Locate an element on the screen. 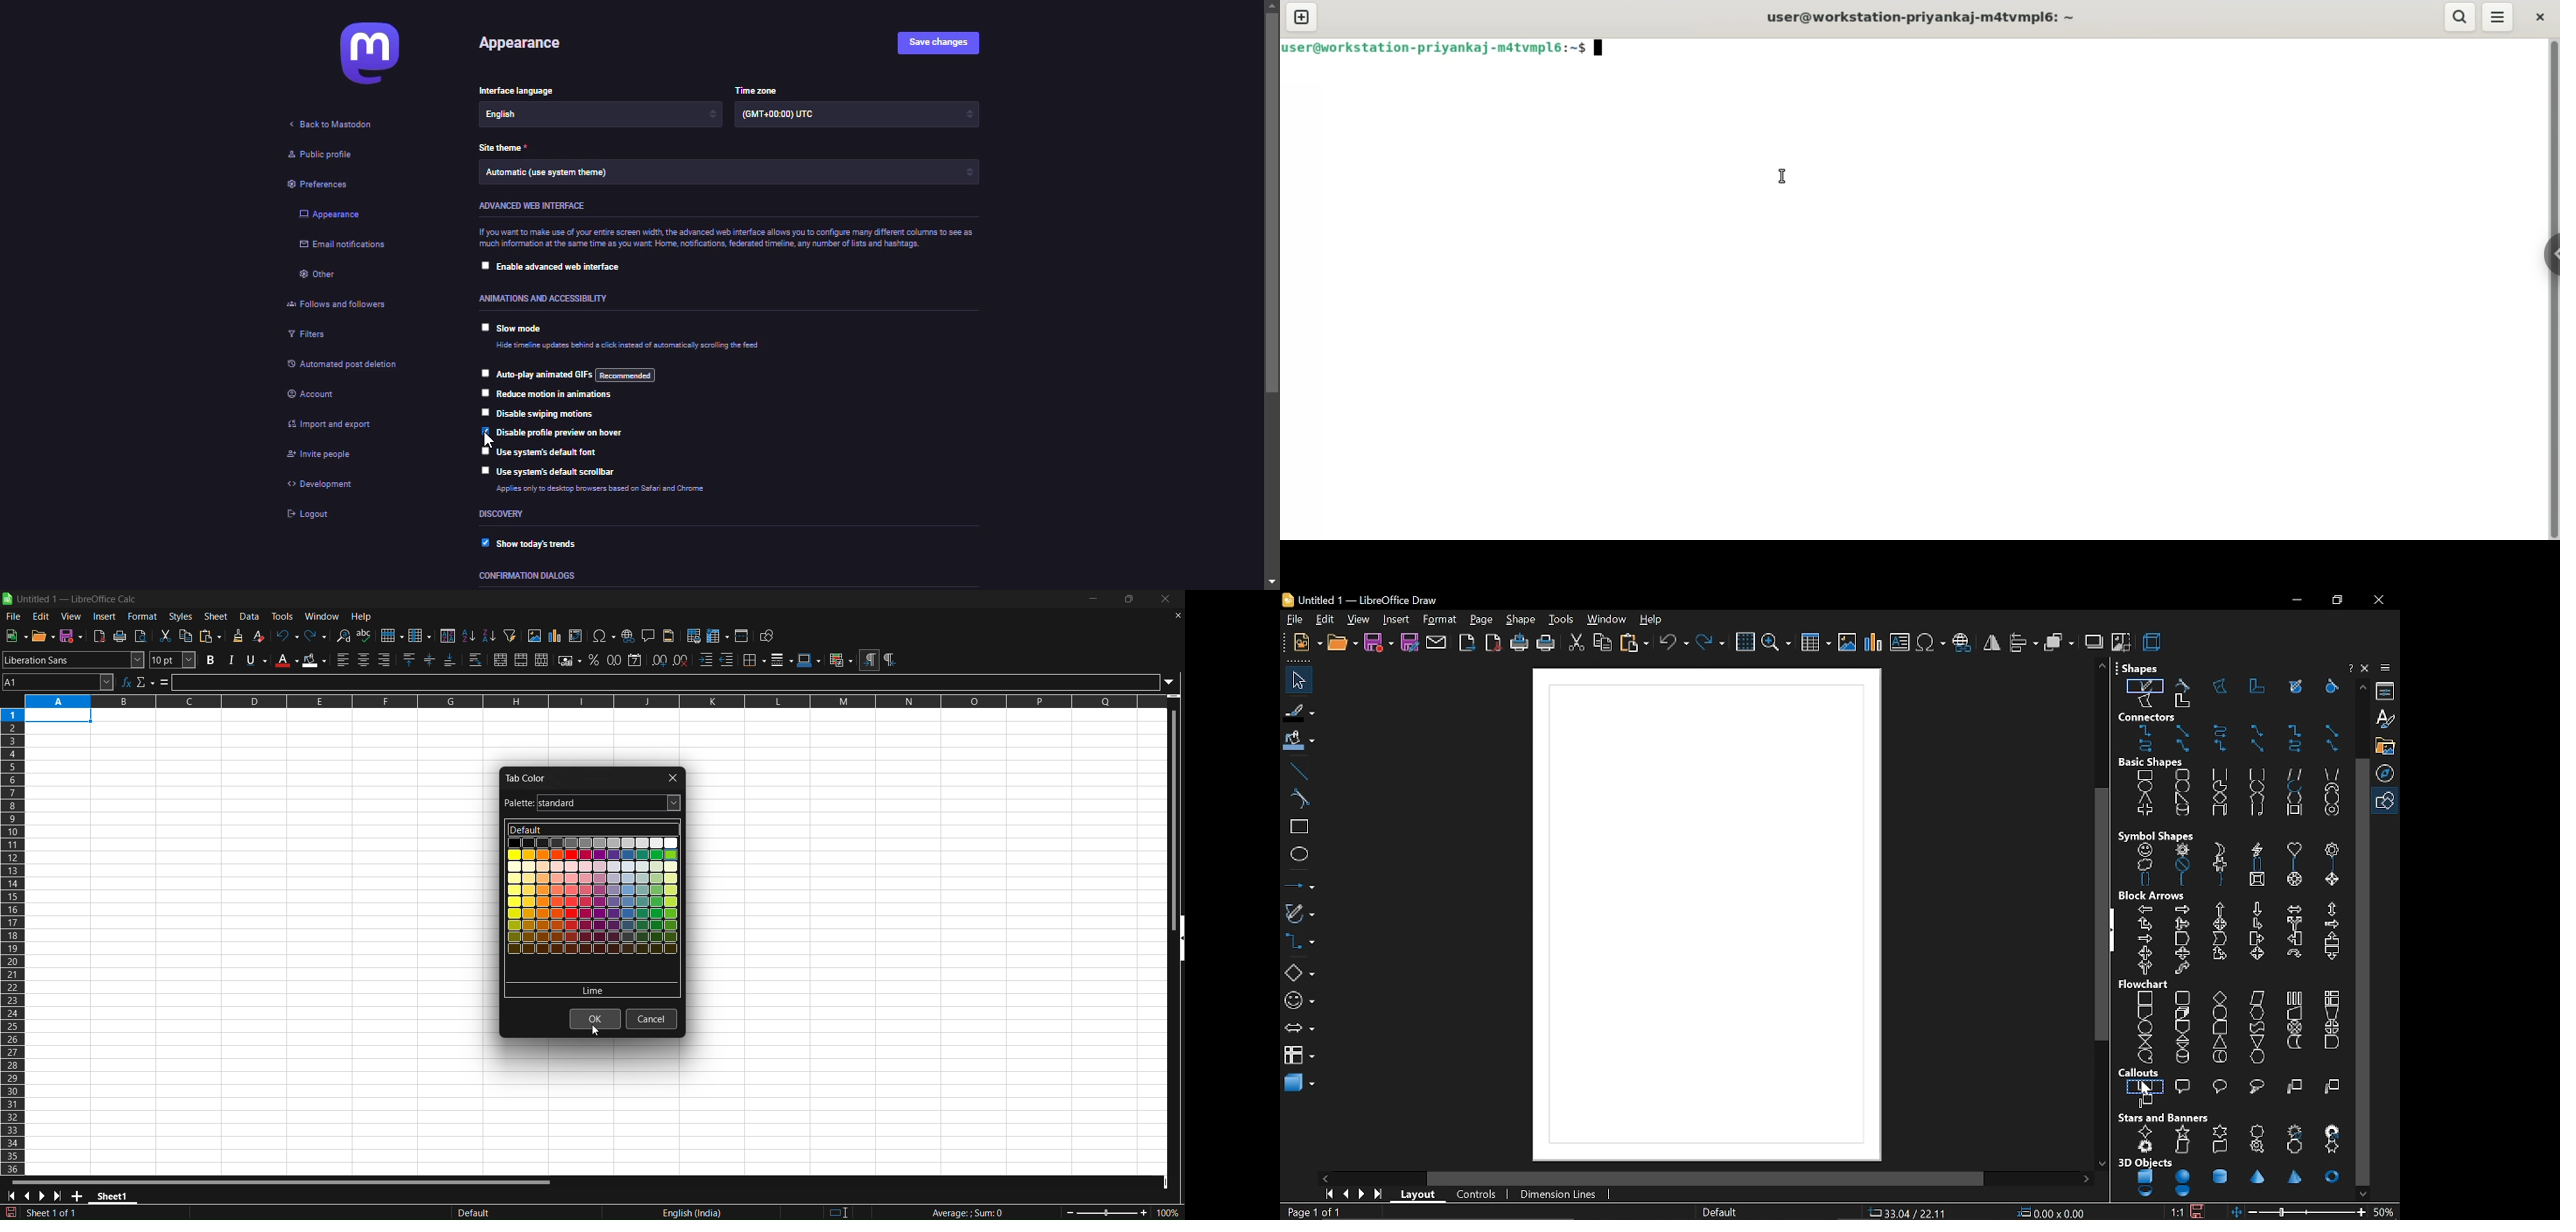 The image size is (2576, 1232). logout is located at coordinates (307, 515).